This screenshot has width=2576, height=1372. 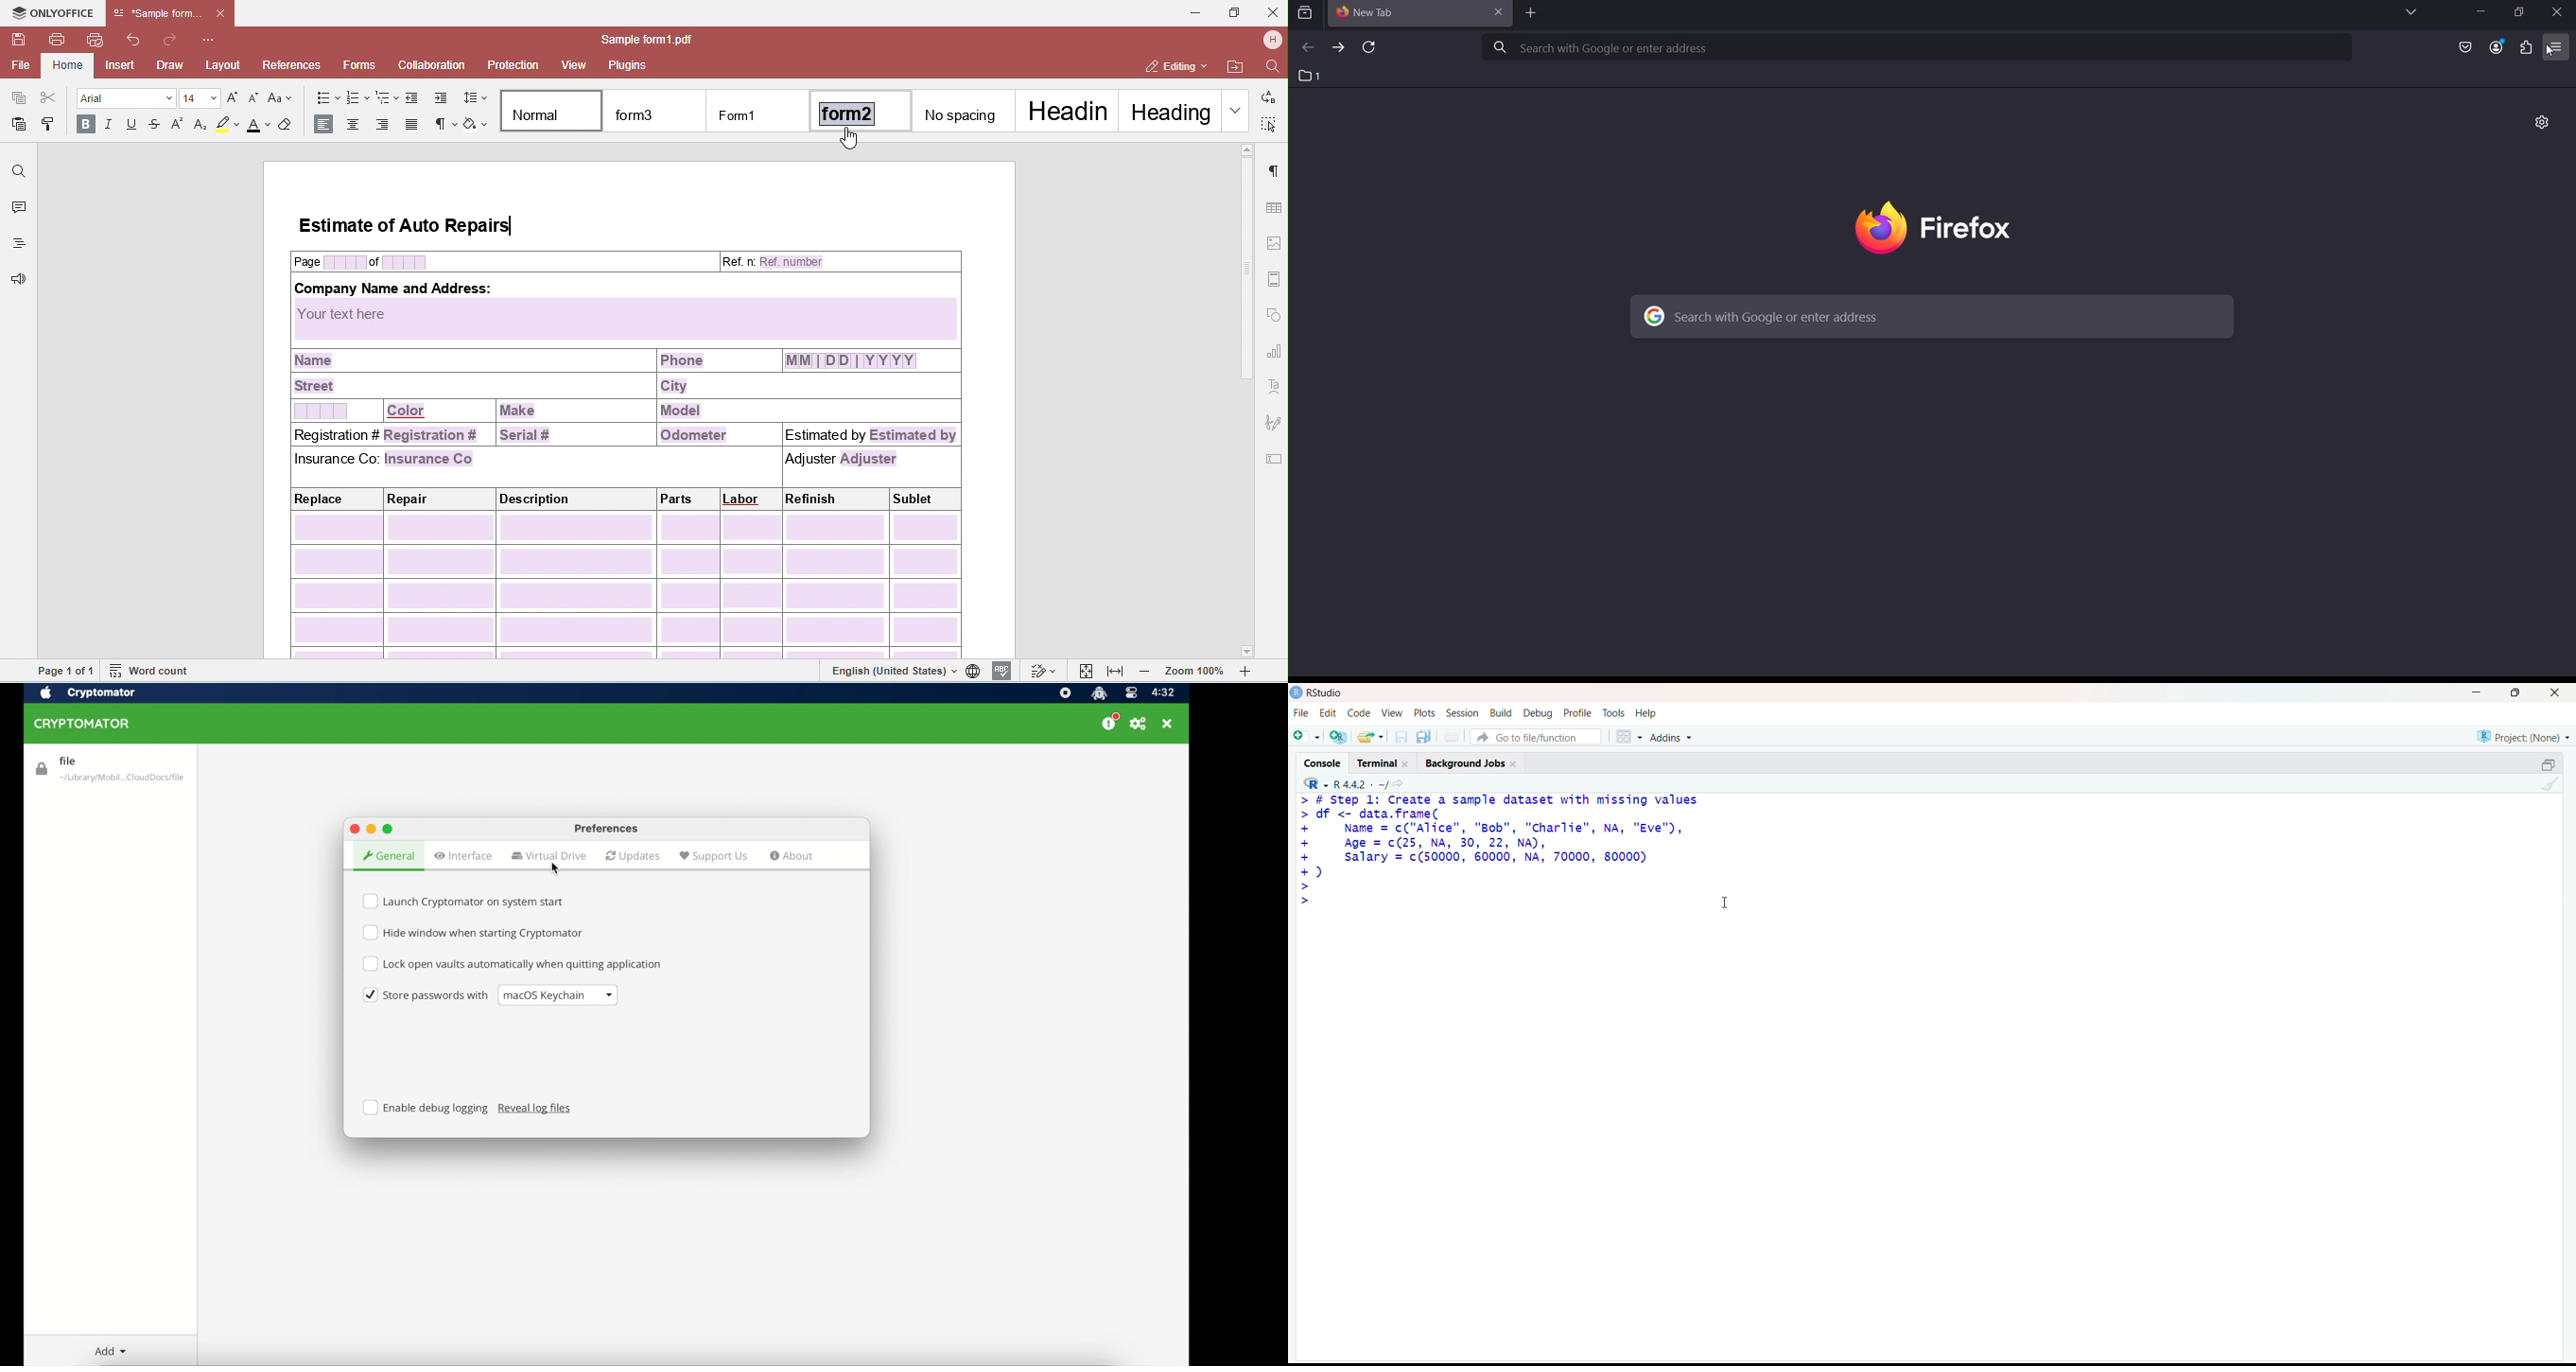 I want to click on Profile, so click(x=1578, y=712).